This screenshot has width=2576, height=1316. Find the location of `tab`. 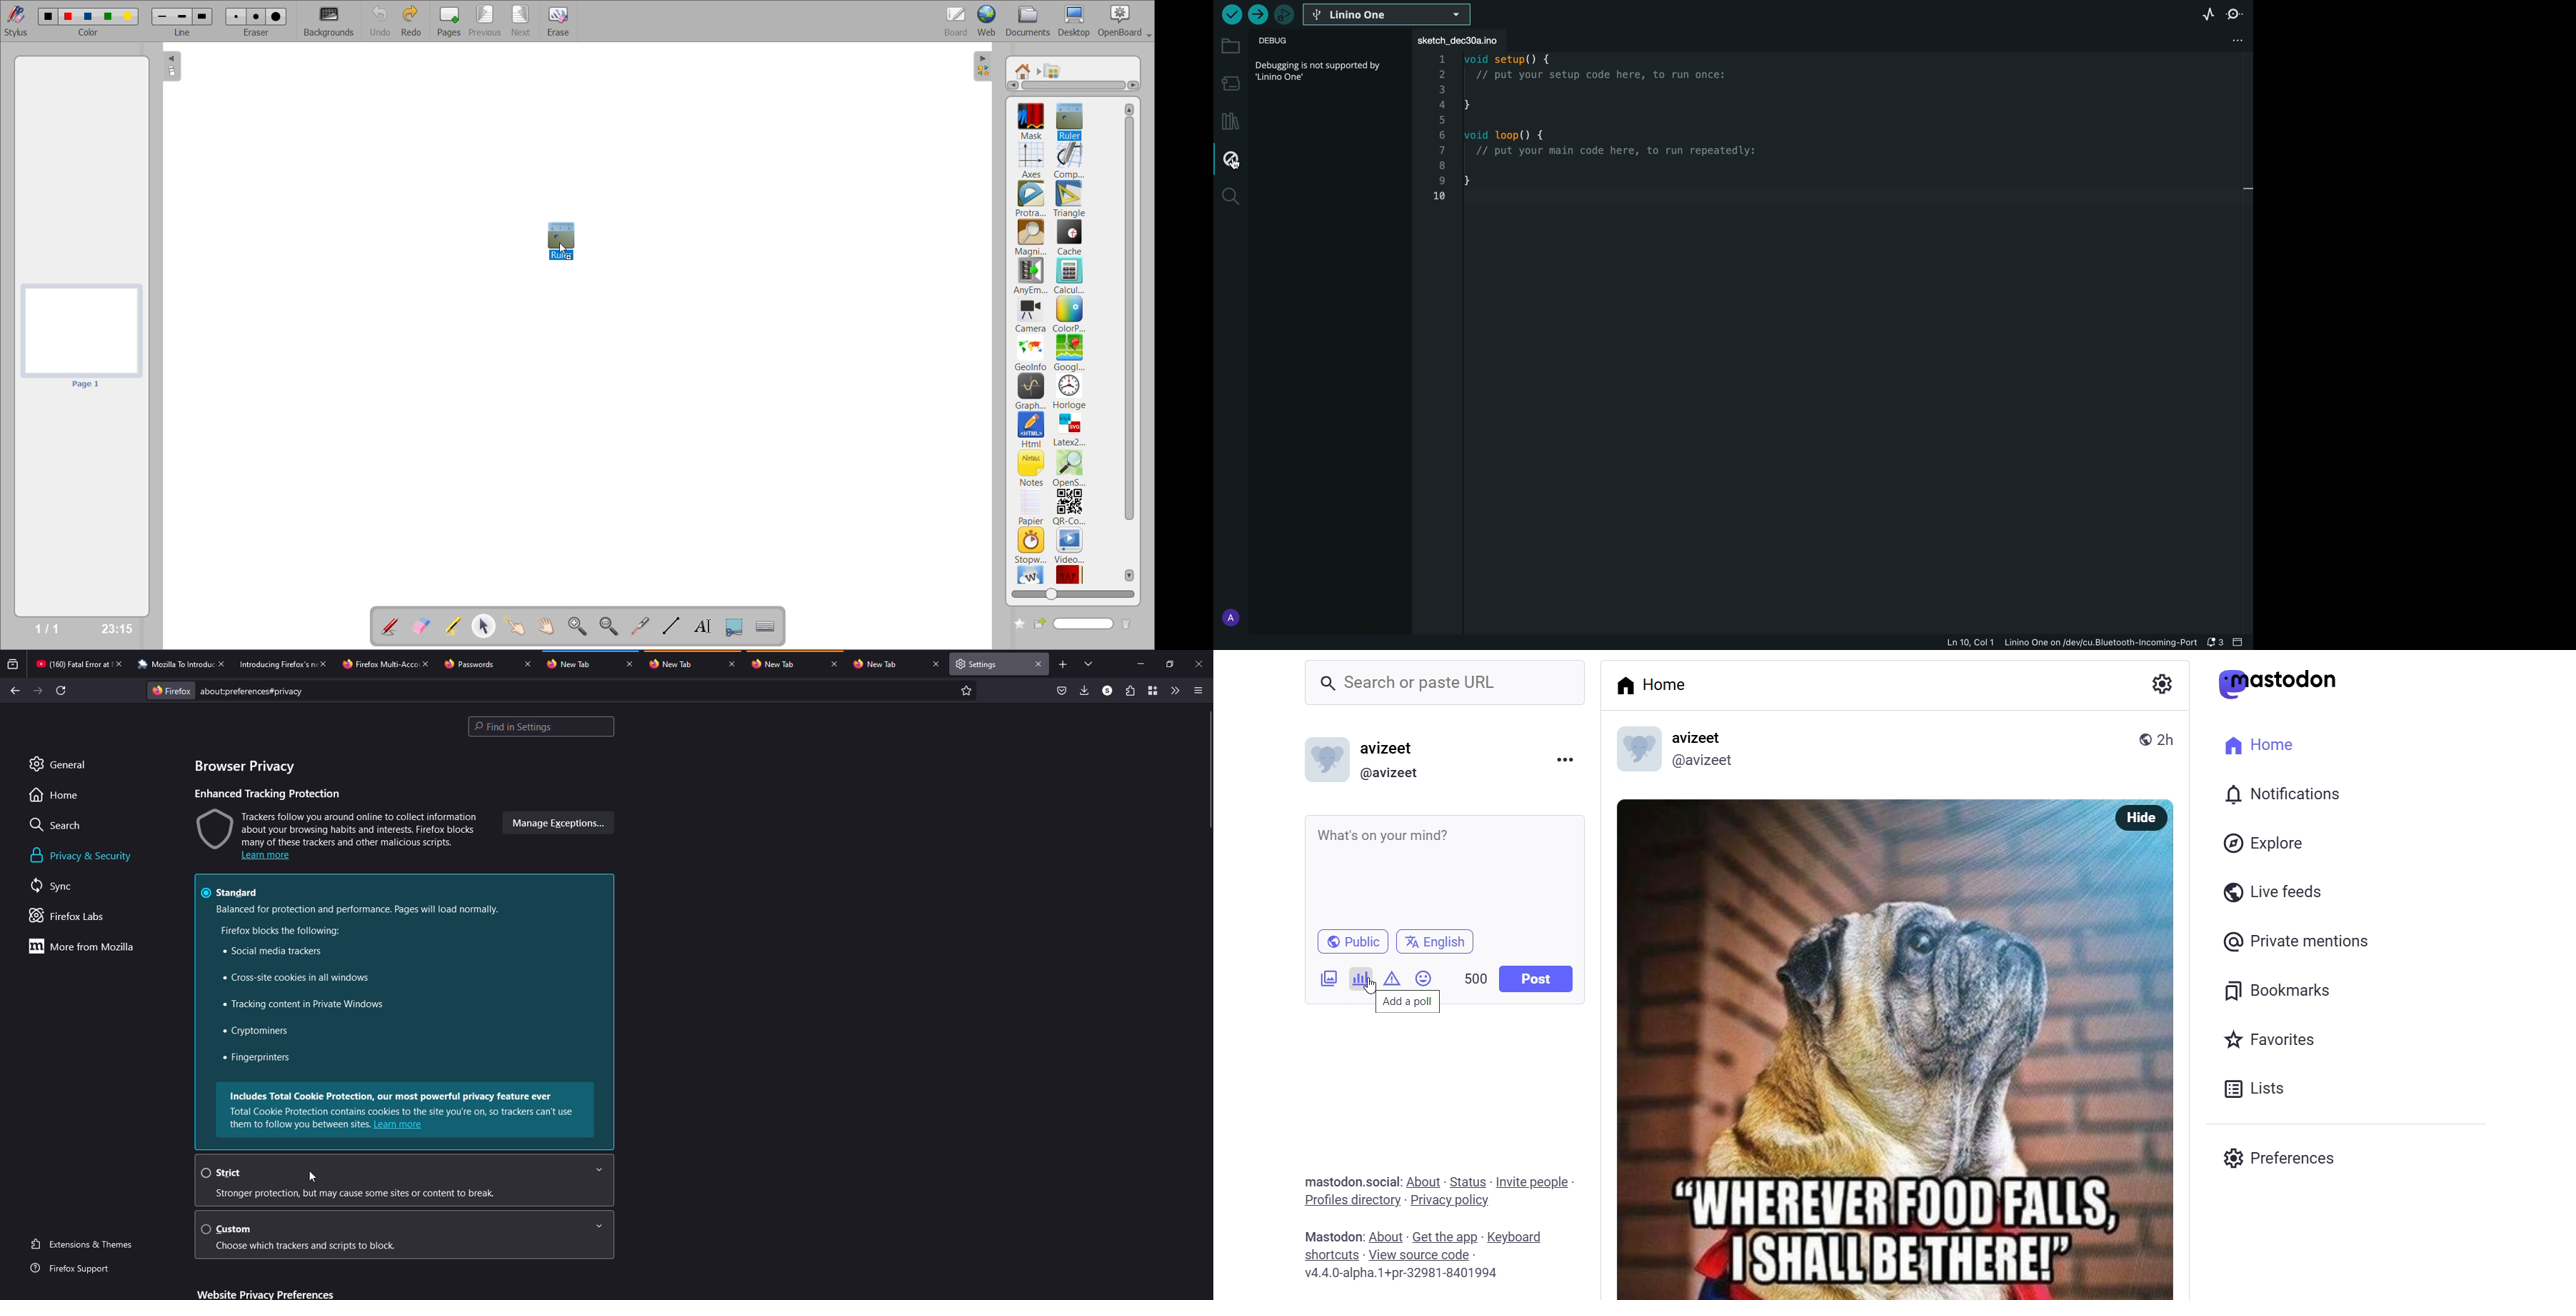

tab is located at coordinates (277, 665).